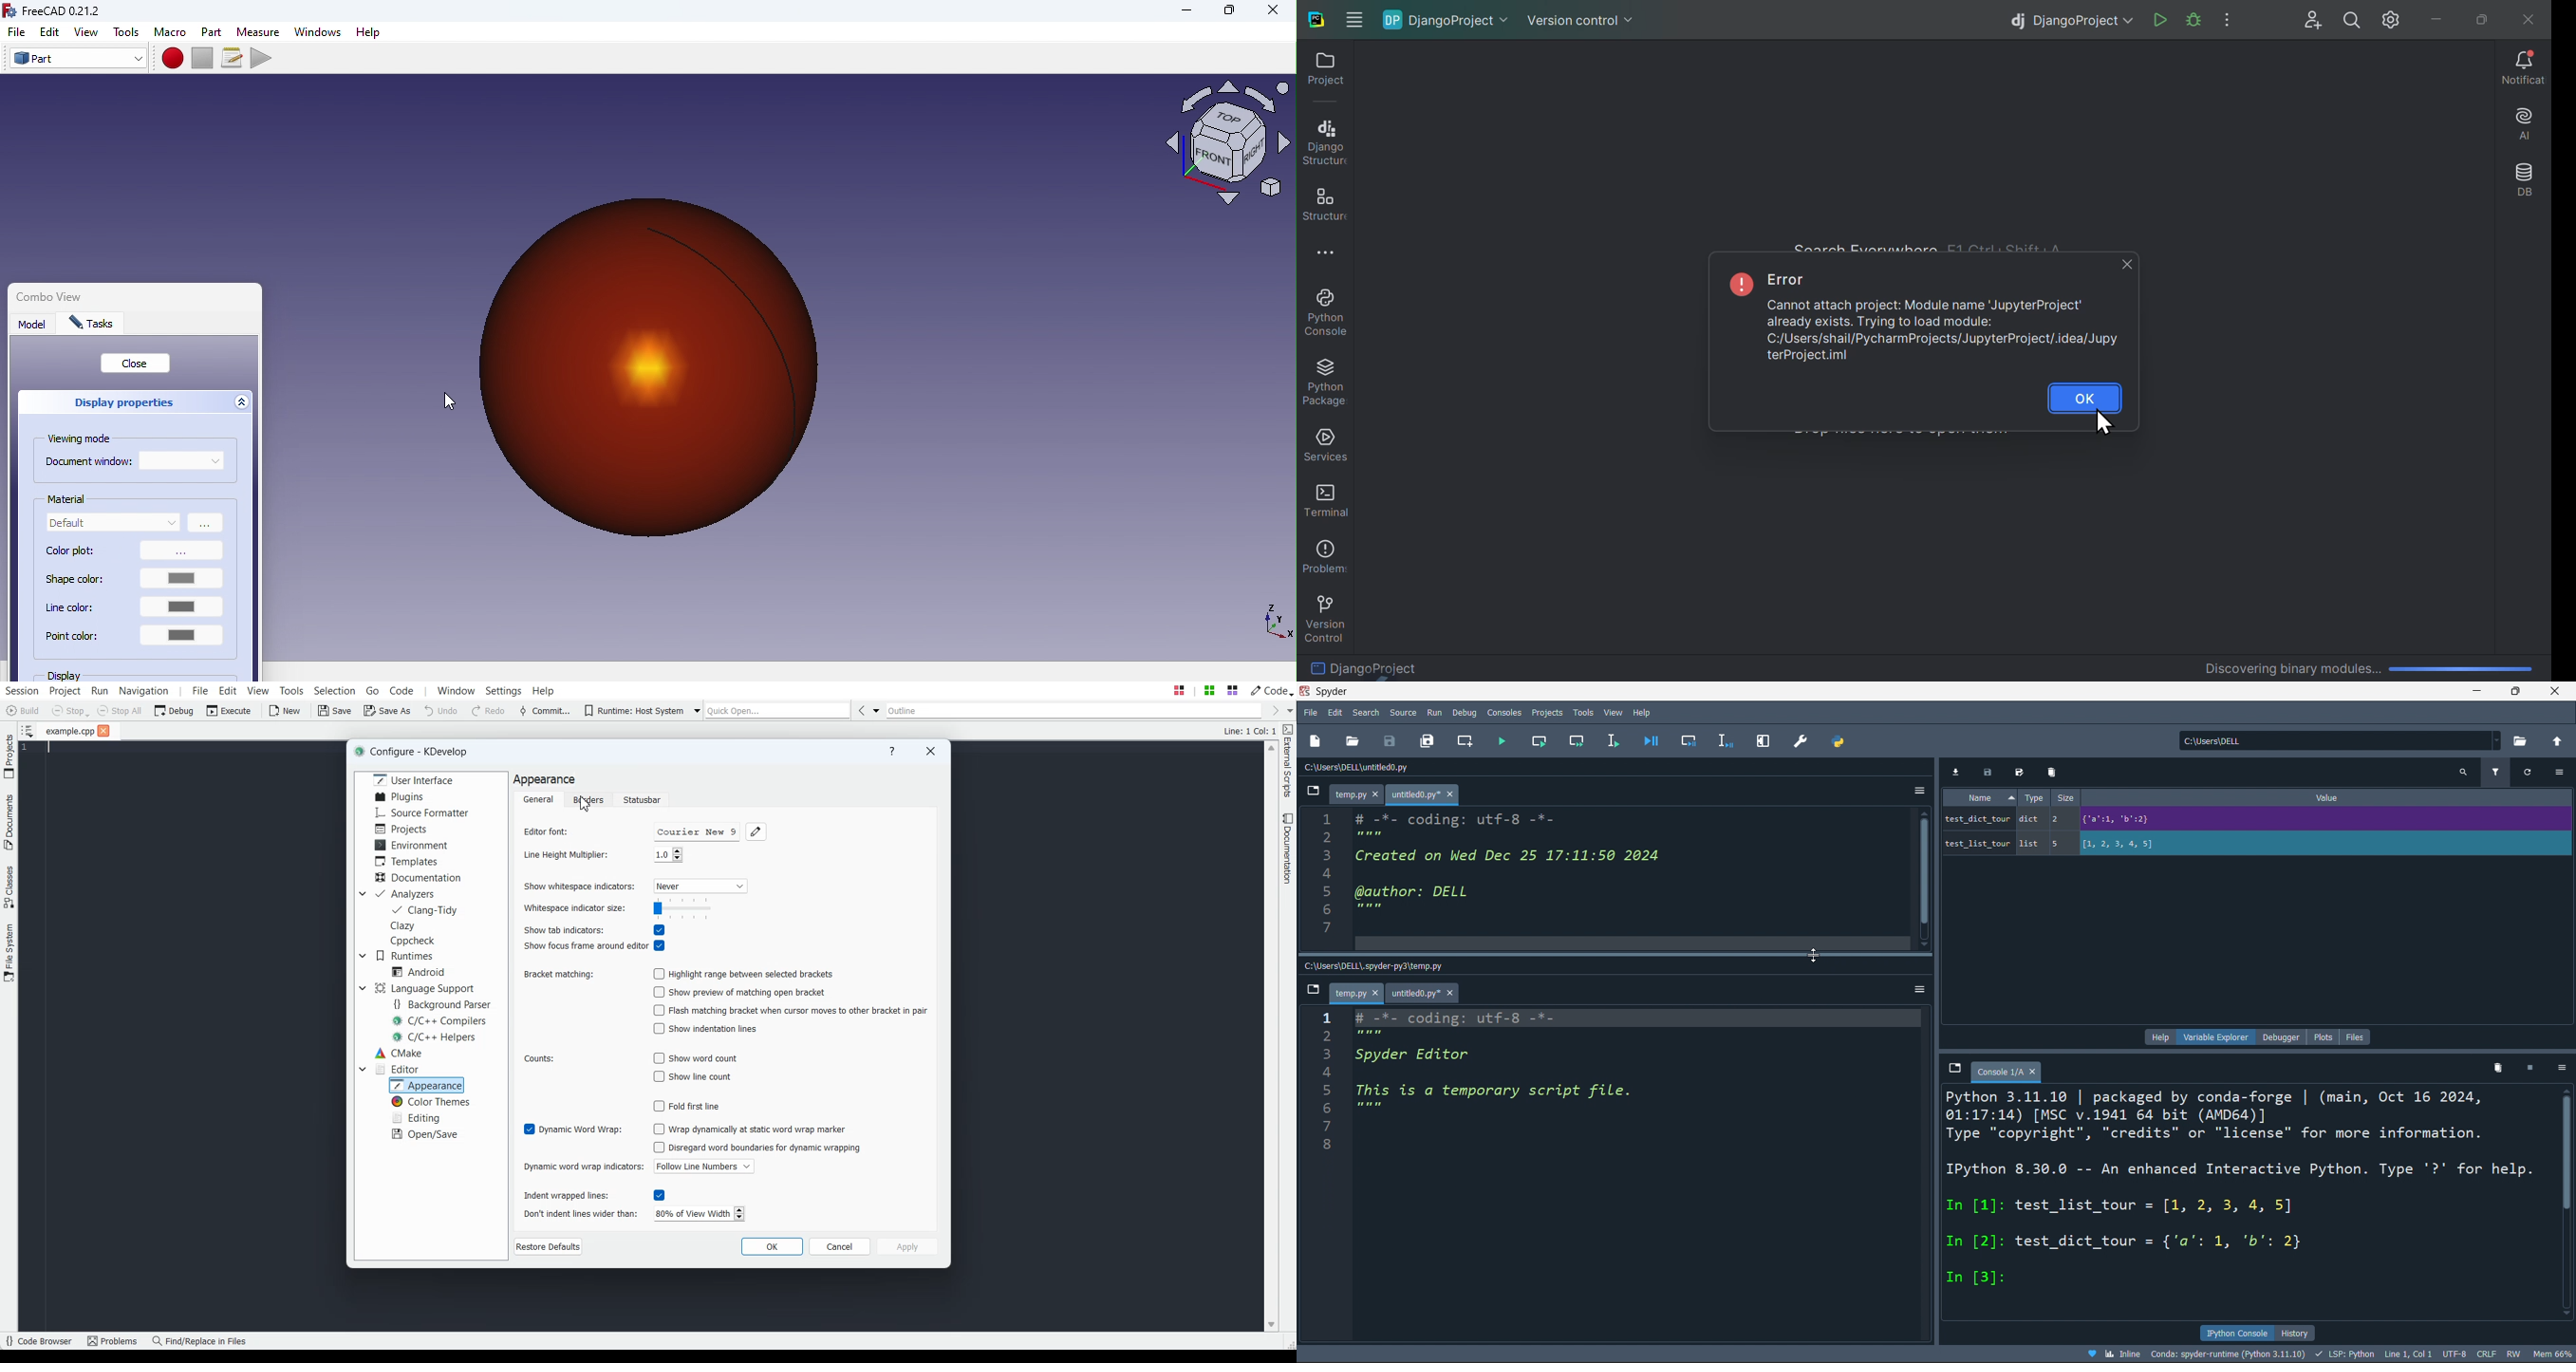  What do you see at coordinates (2051, 772) in the screenshot?
I see `delete ` at bounding box center [2051, 772].